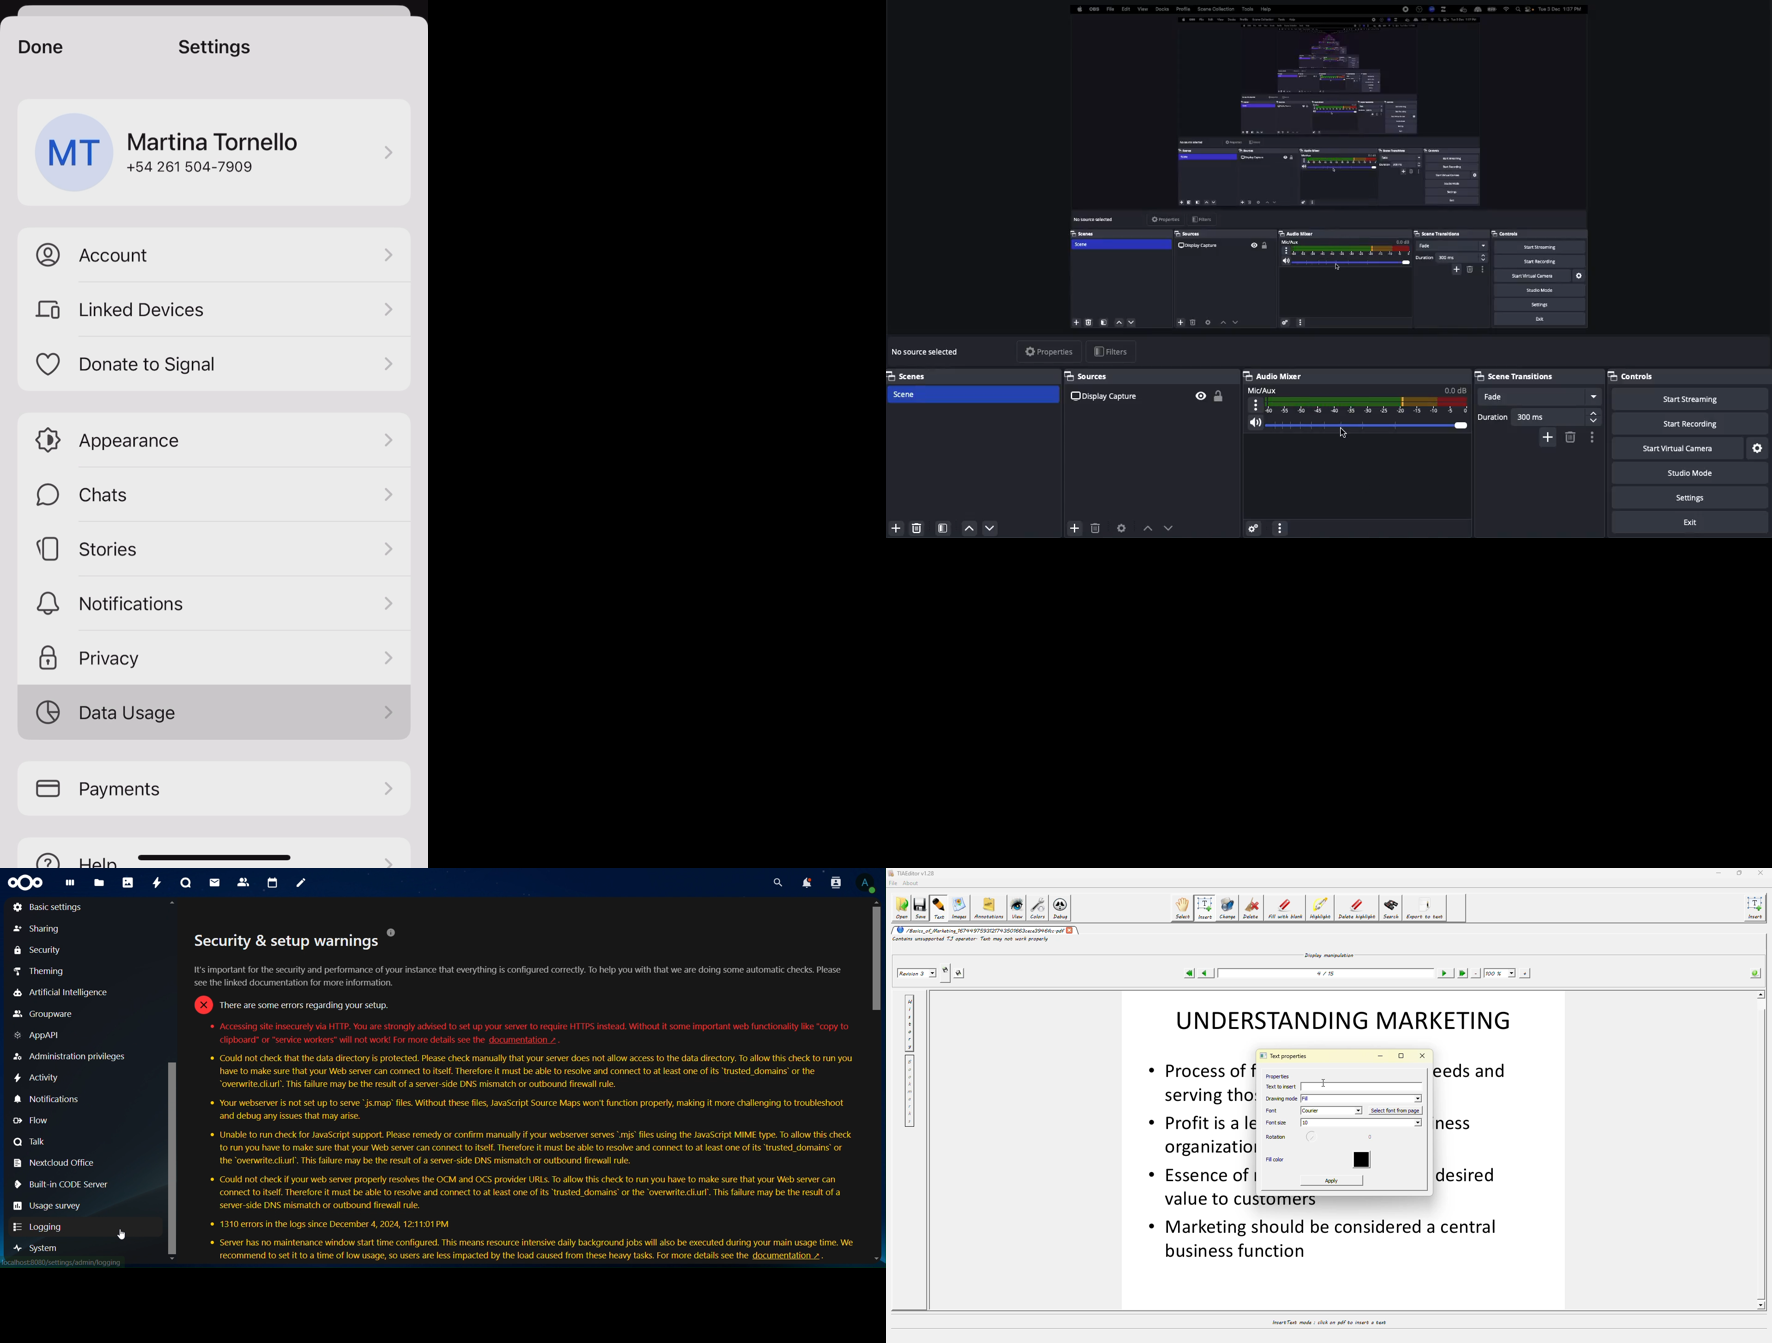  Describe the element at coordinates (186, 882) in the screenshot. I see `talk` at that location.